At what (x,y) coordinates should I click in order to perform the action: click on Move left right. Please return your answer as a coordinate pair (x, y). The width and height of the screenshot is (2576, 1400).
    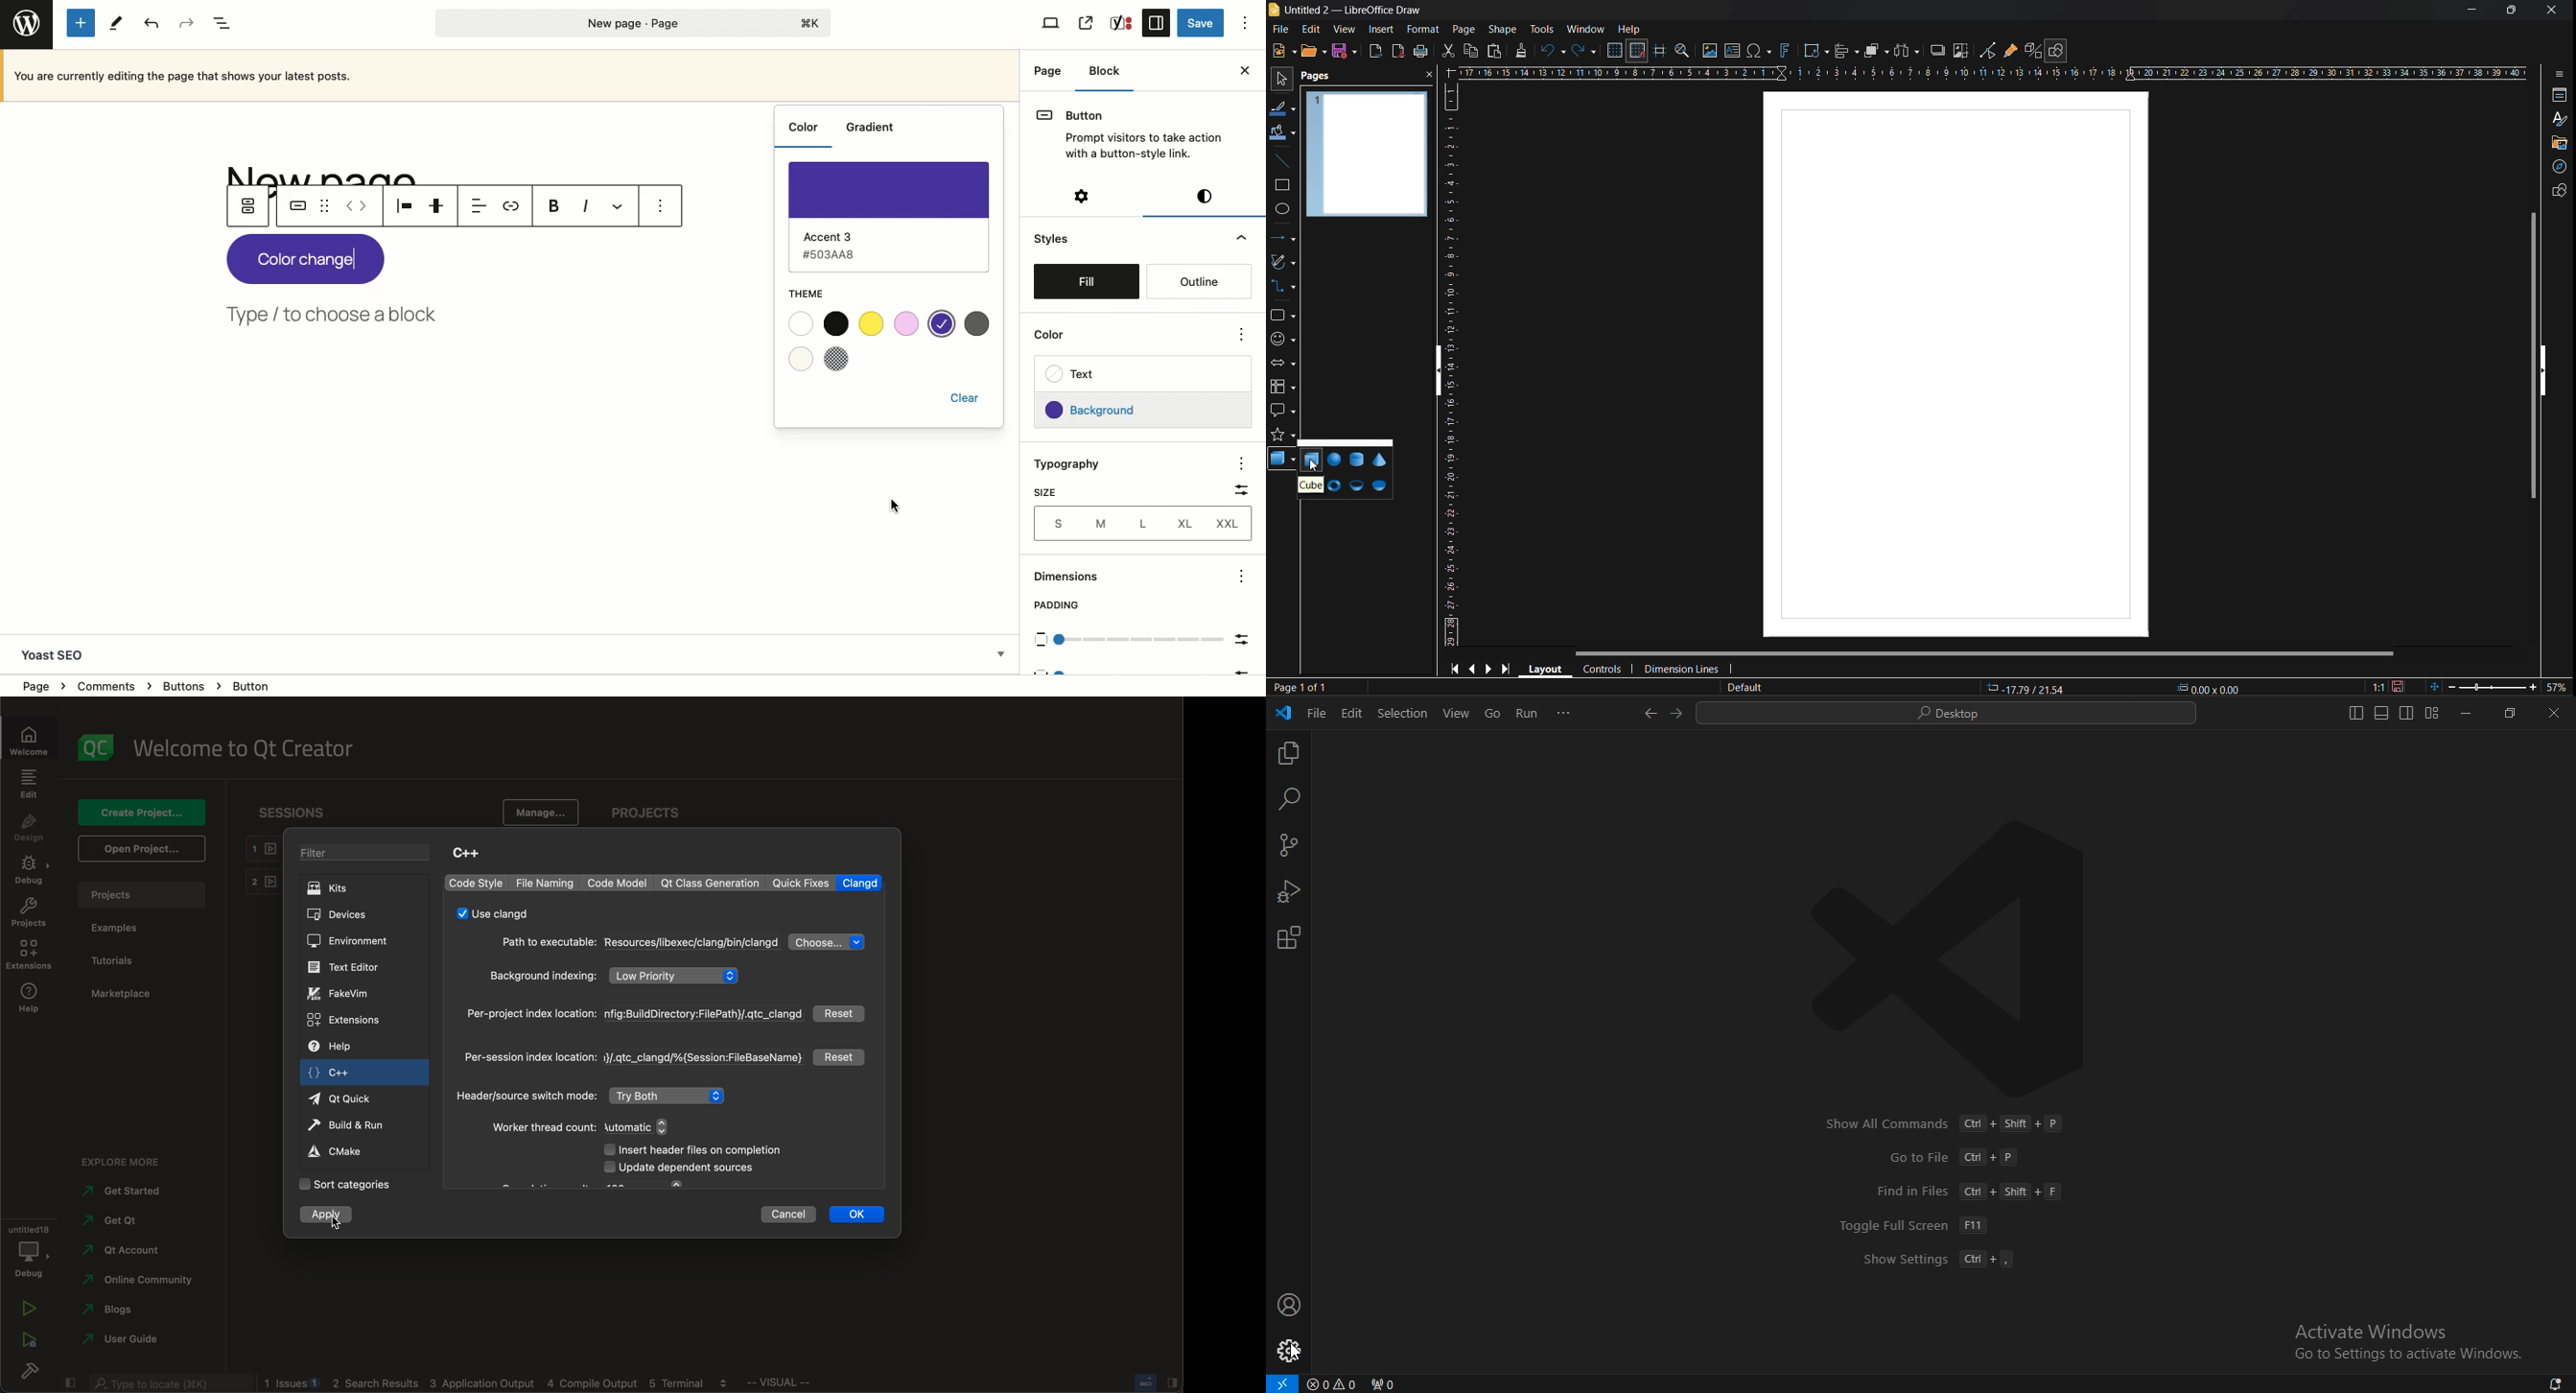
    Looking at the image, I should click on (356, 207).